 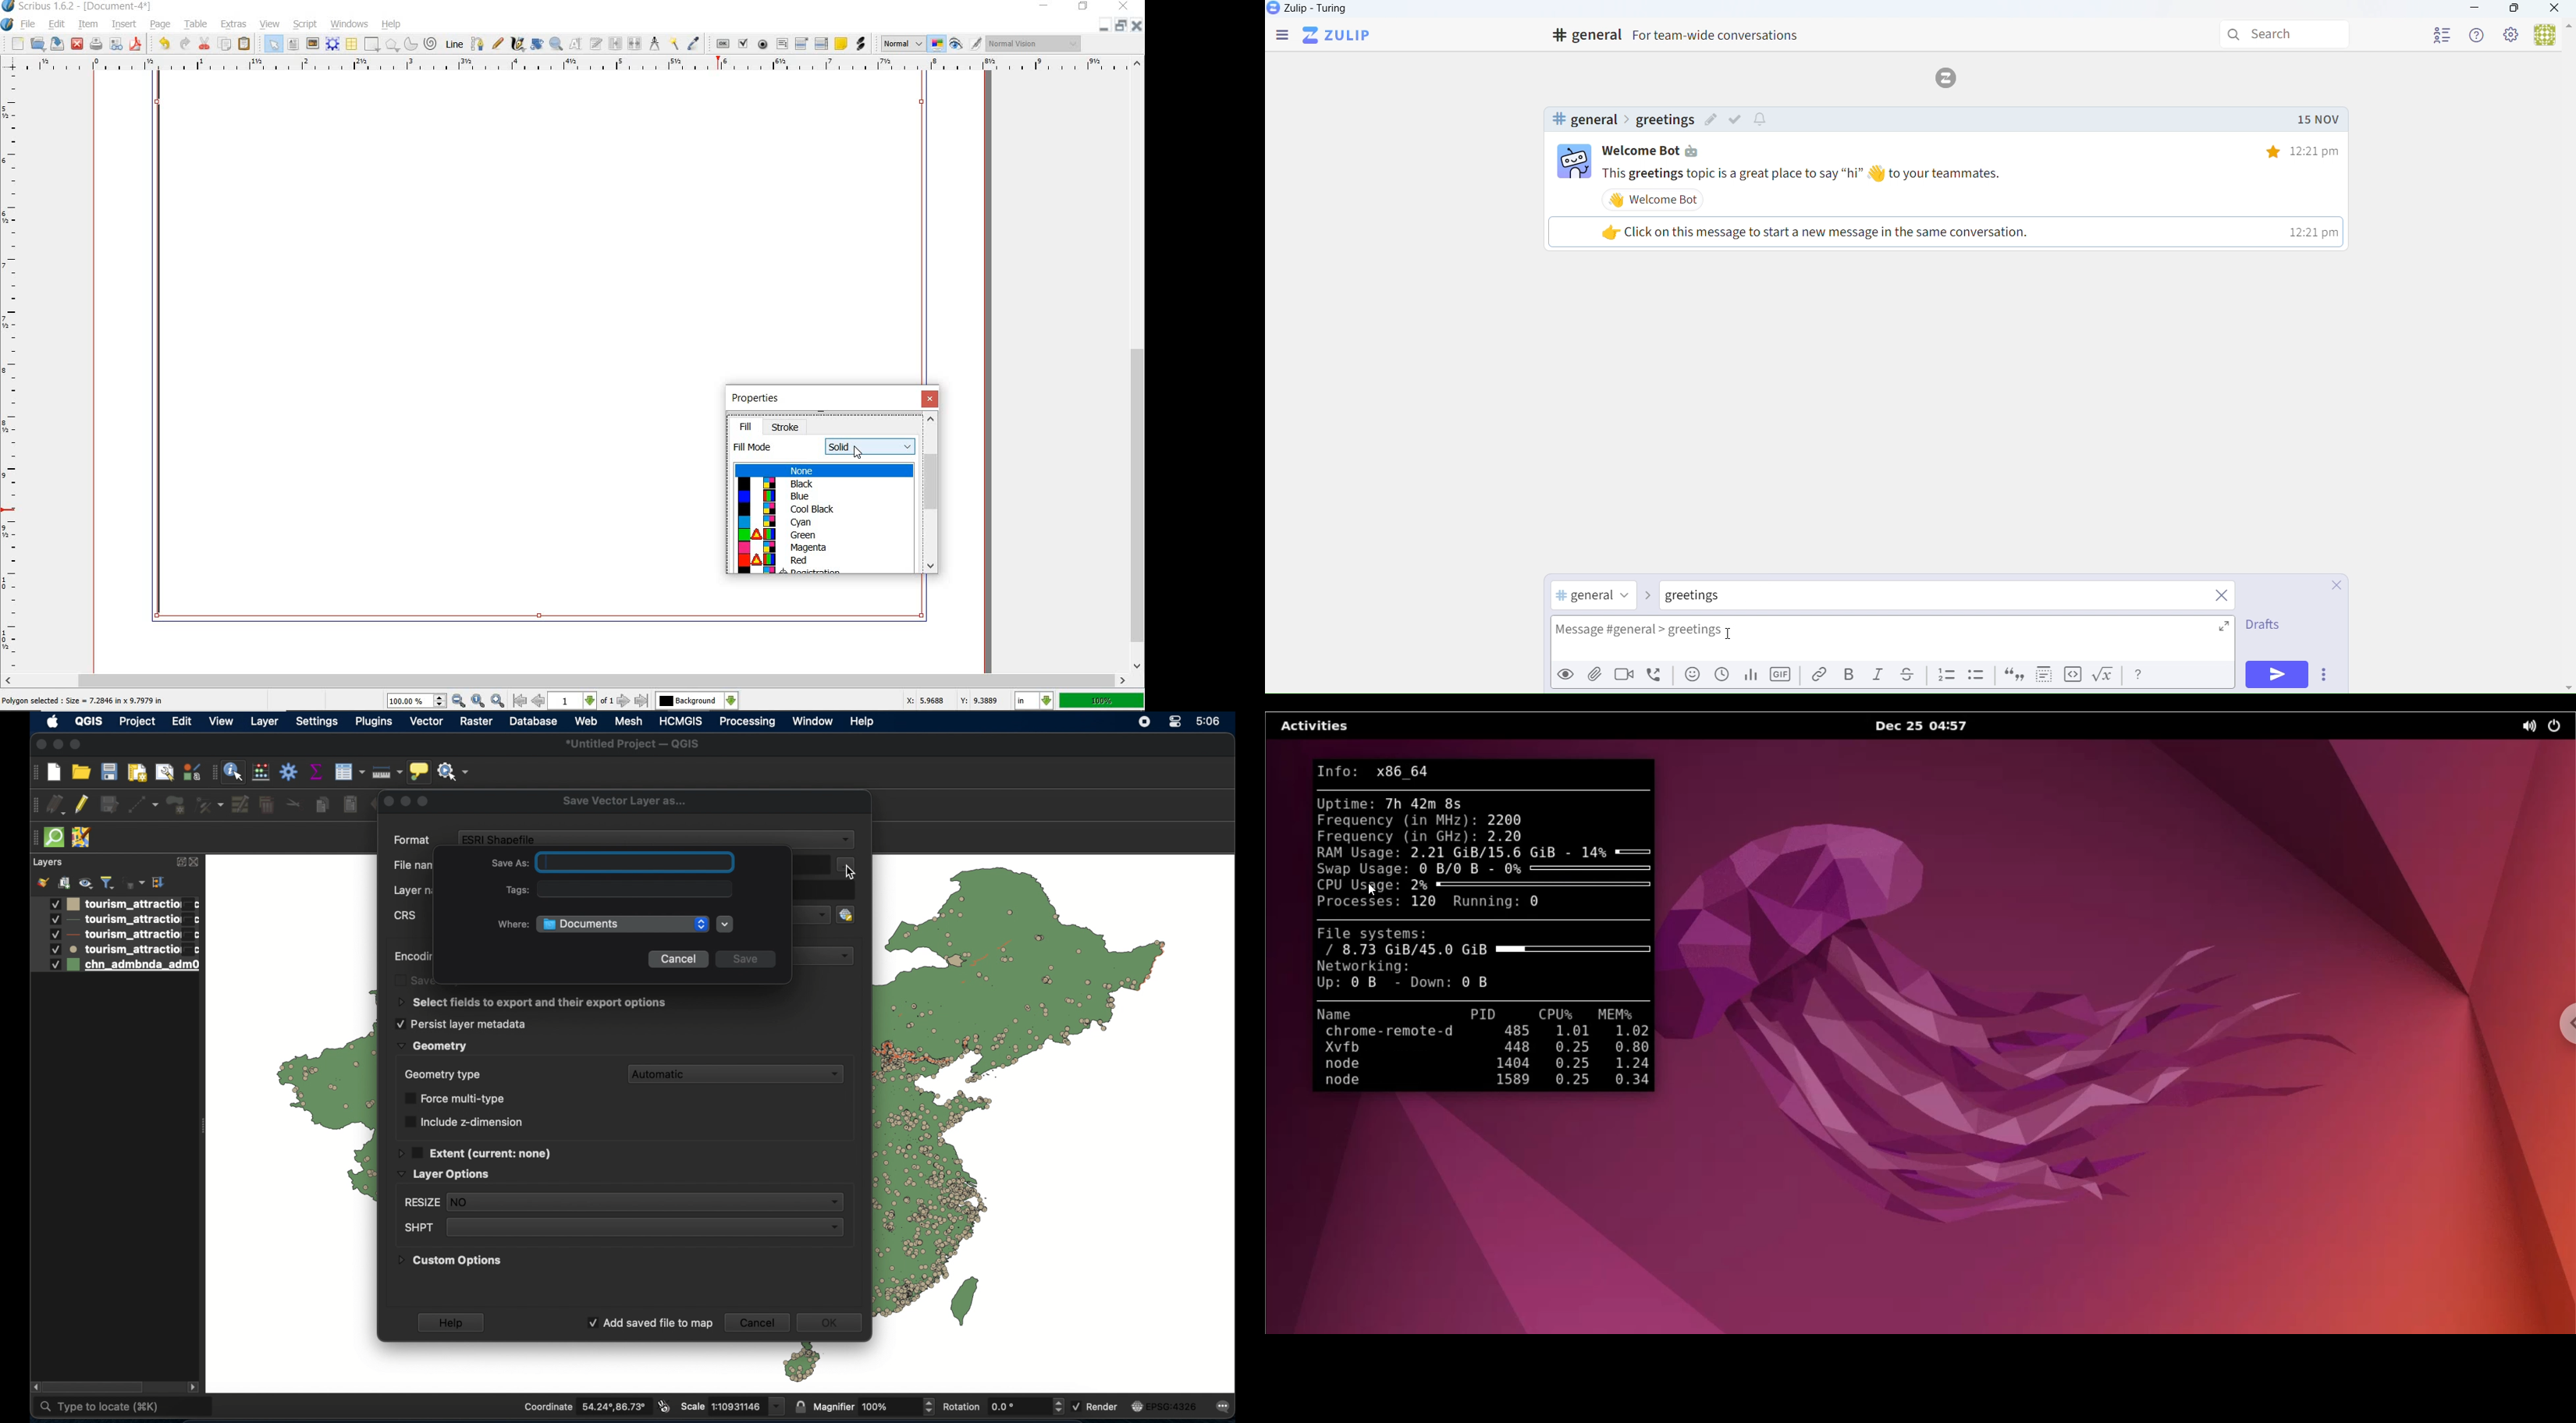 What do you see at coordinates (841, 44) in the screenshot?
I see `text annotation` at bounding box center [841, 44].